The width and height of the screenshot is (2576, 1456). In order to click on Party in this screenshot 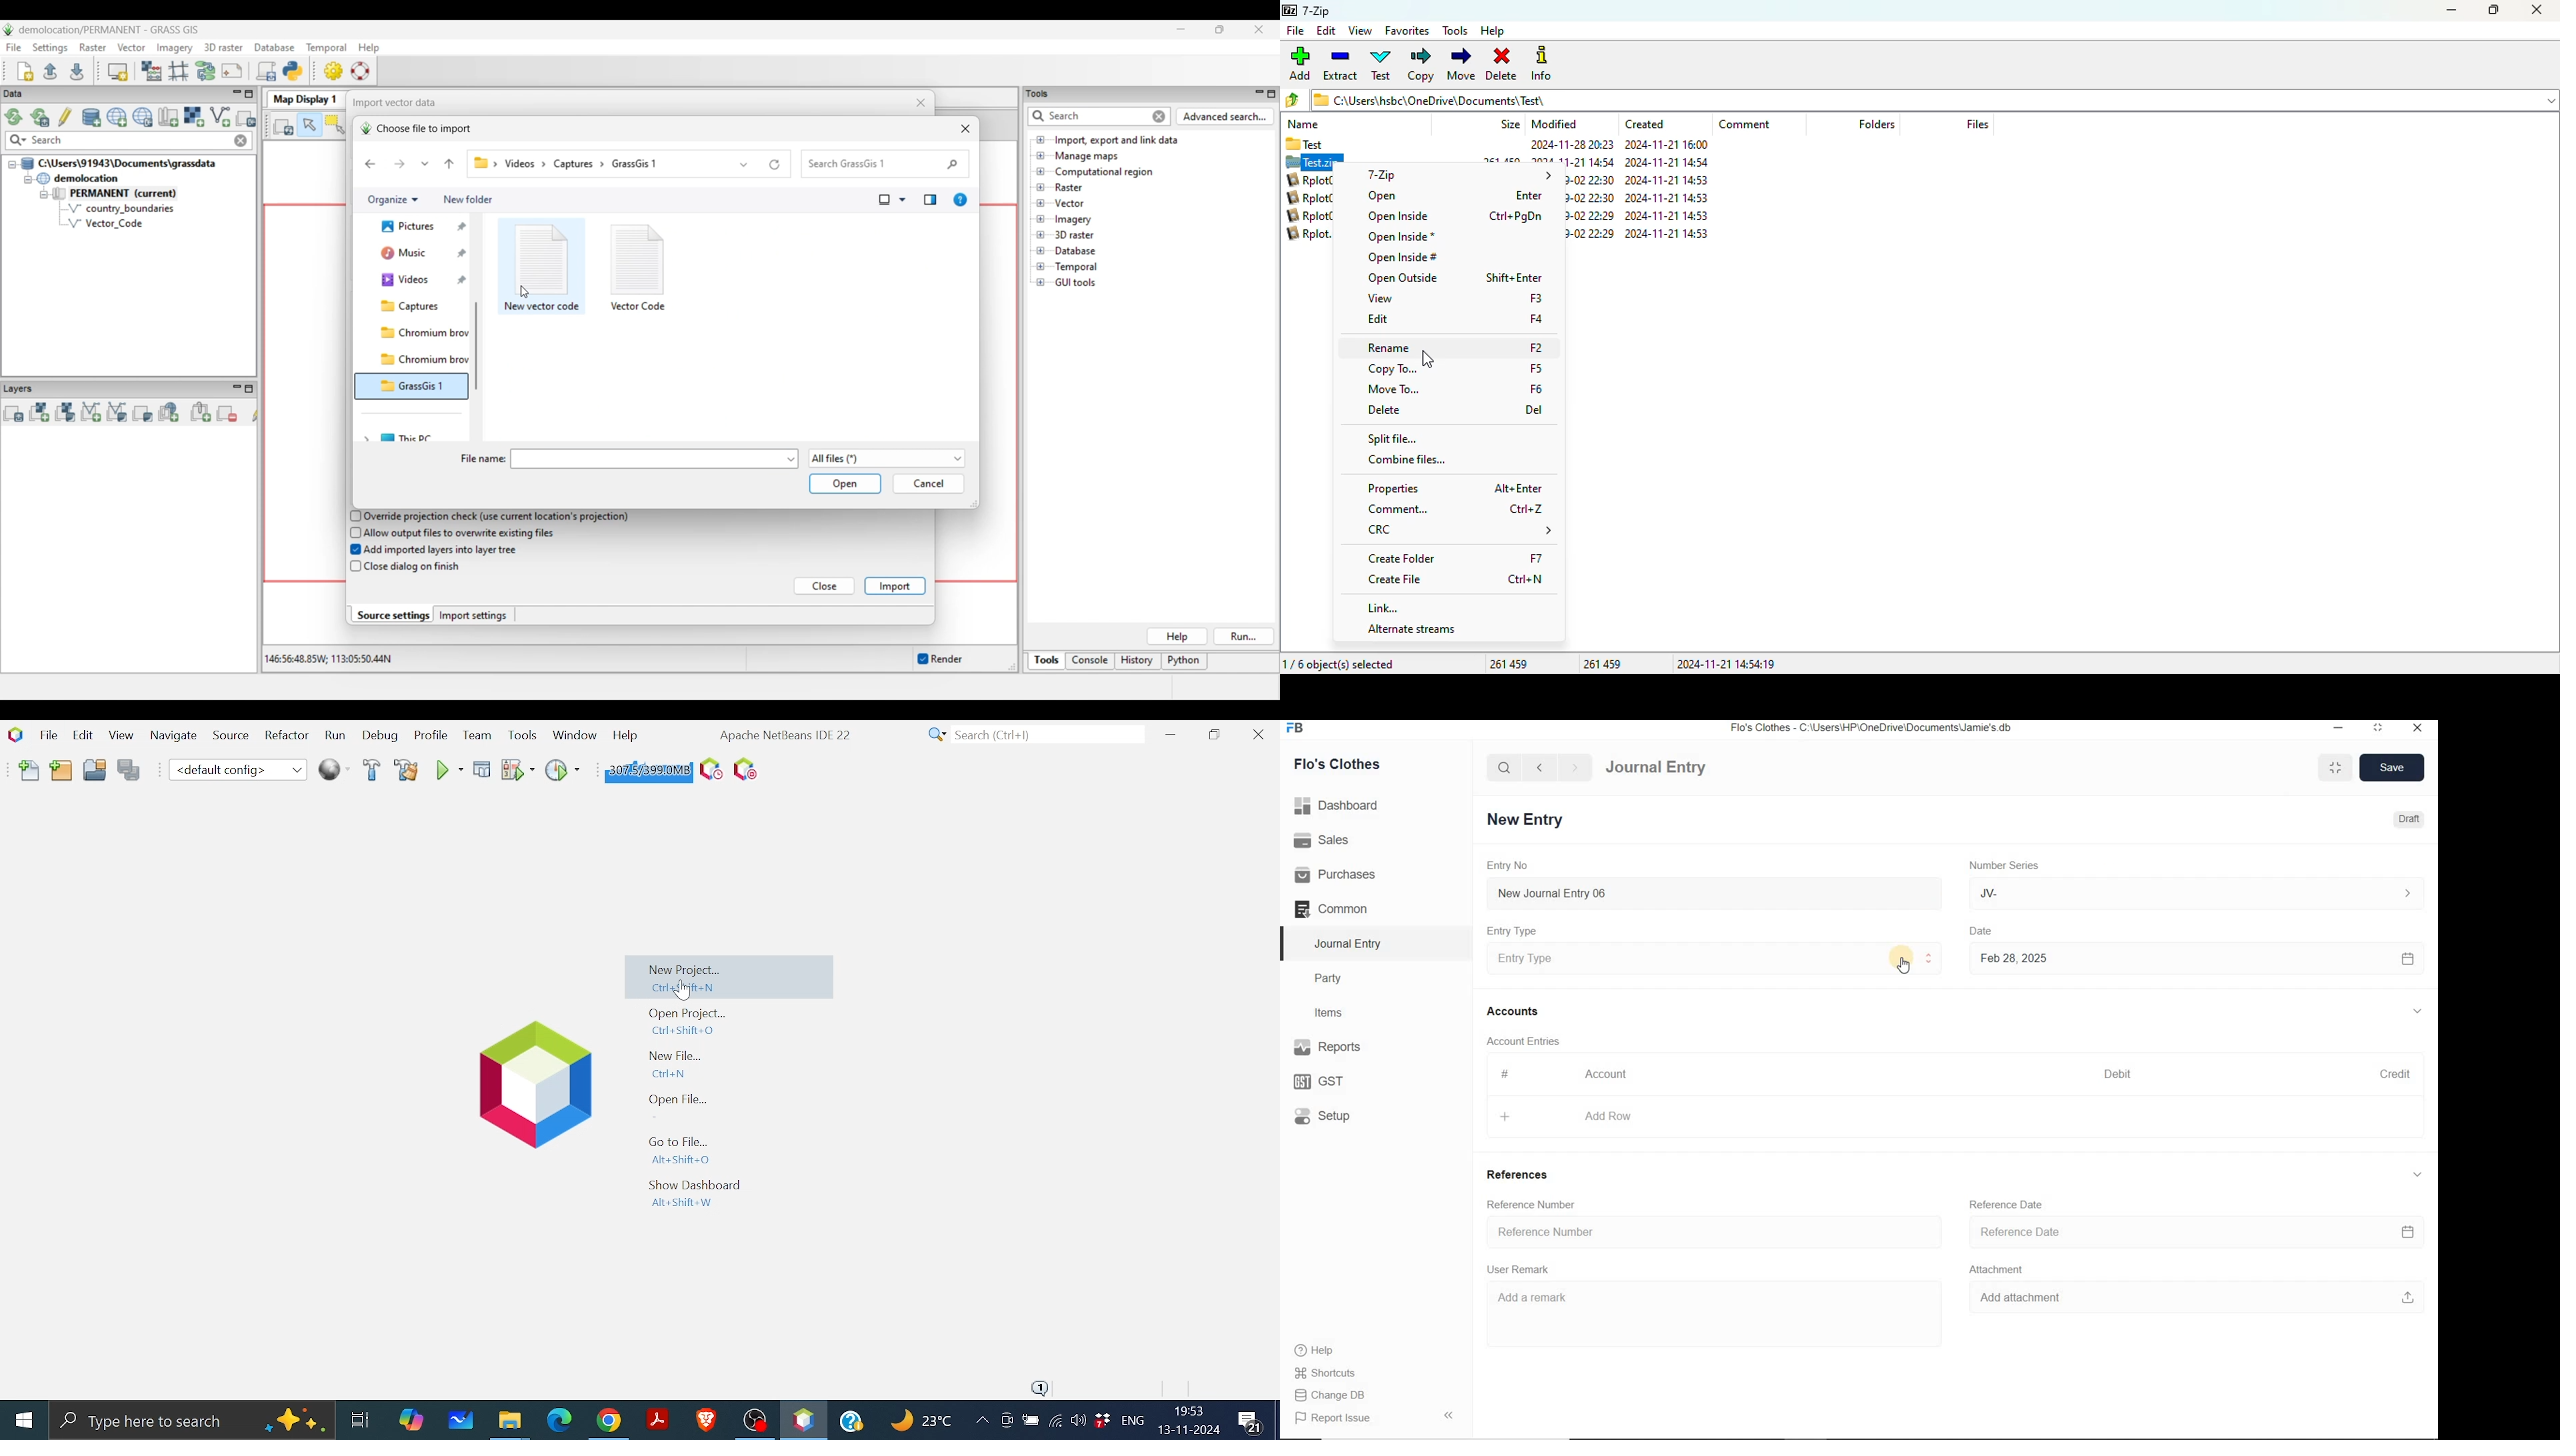, I will do `click(1338, 979)`.